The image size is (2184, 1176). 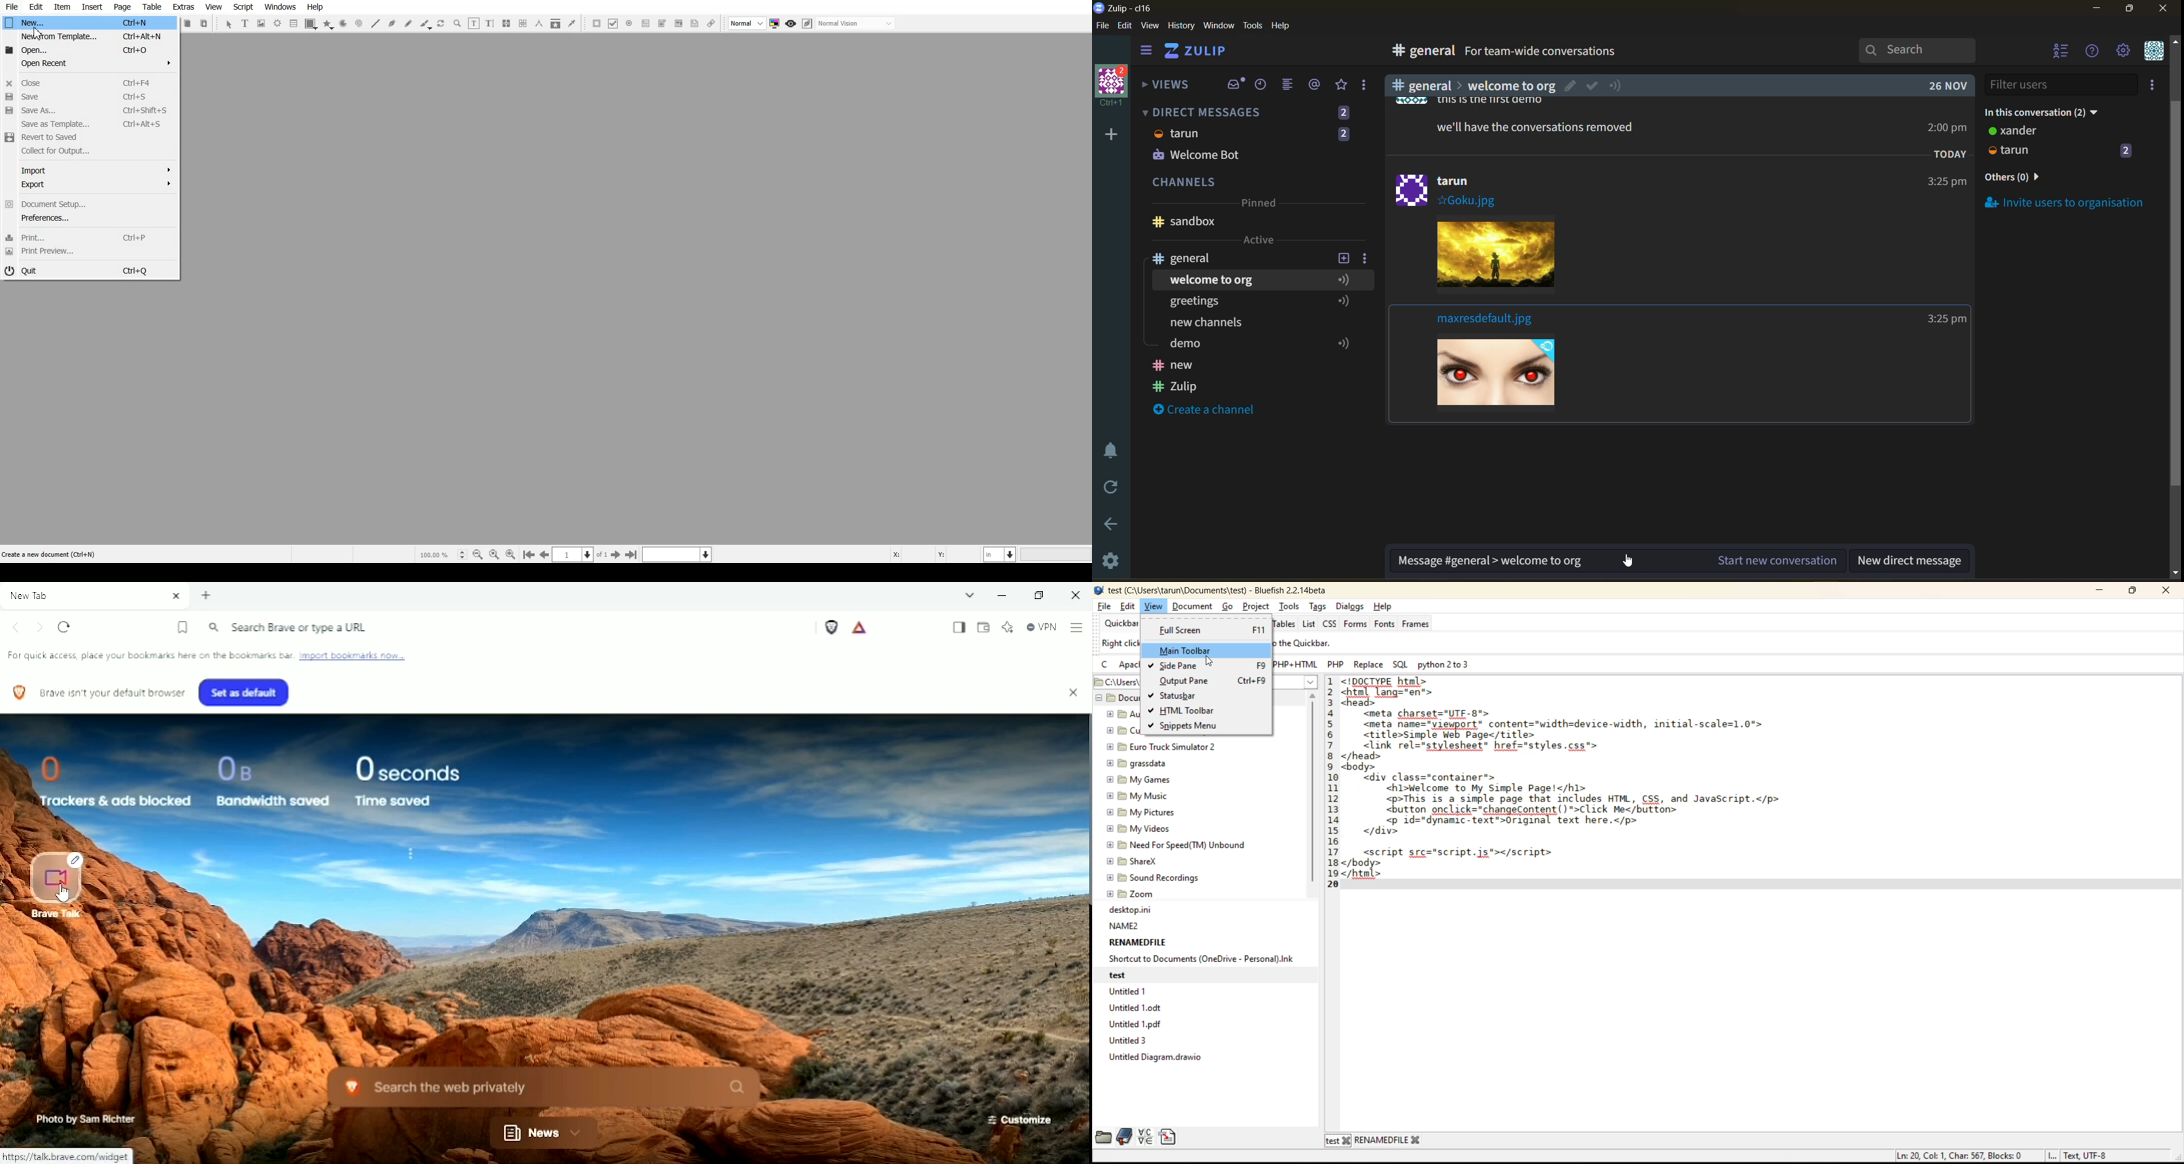 I want to click on Click to go forward, hold to see history, so click(x=40, y=627).